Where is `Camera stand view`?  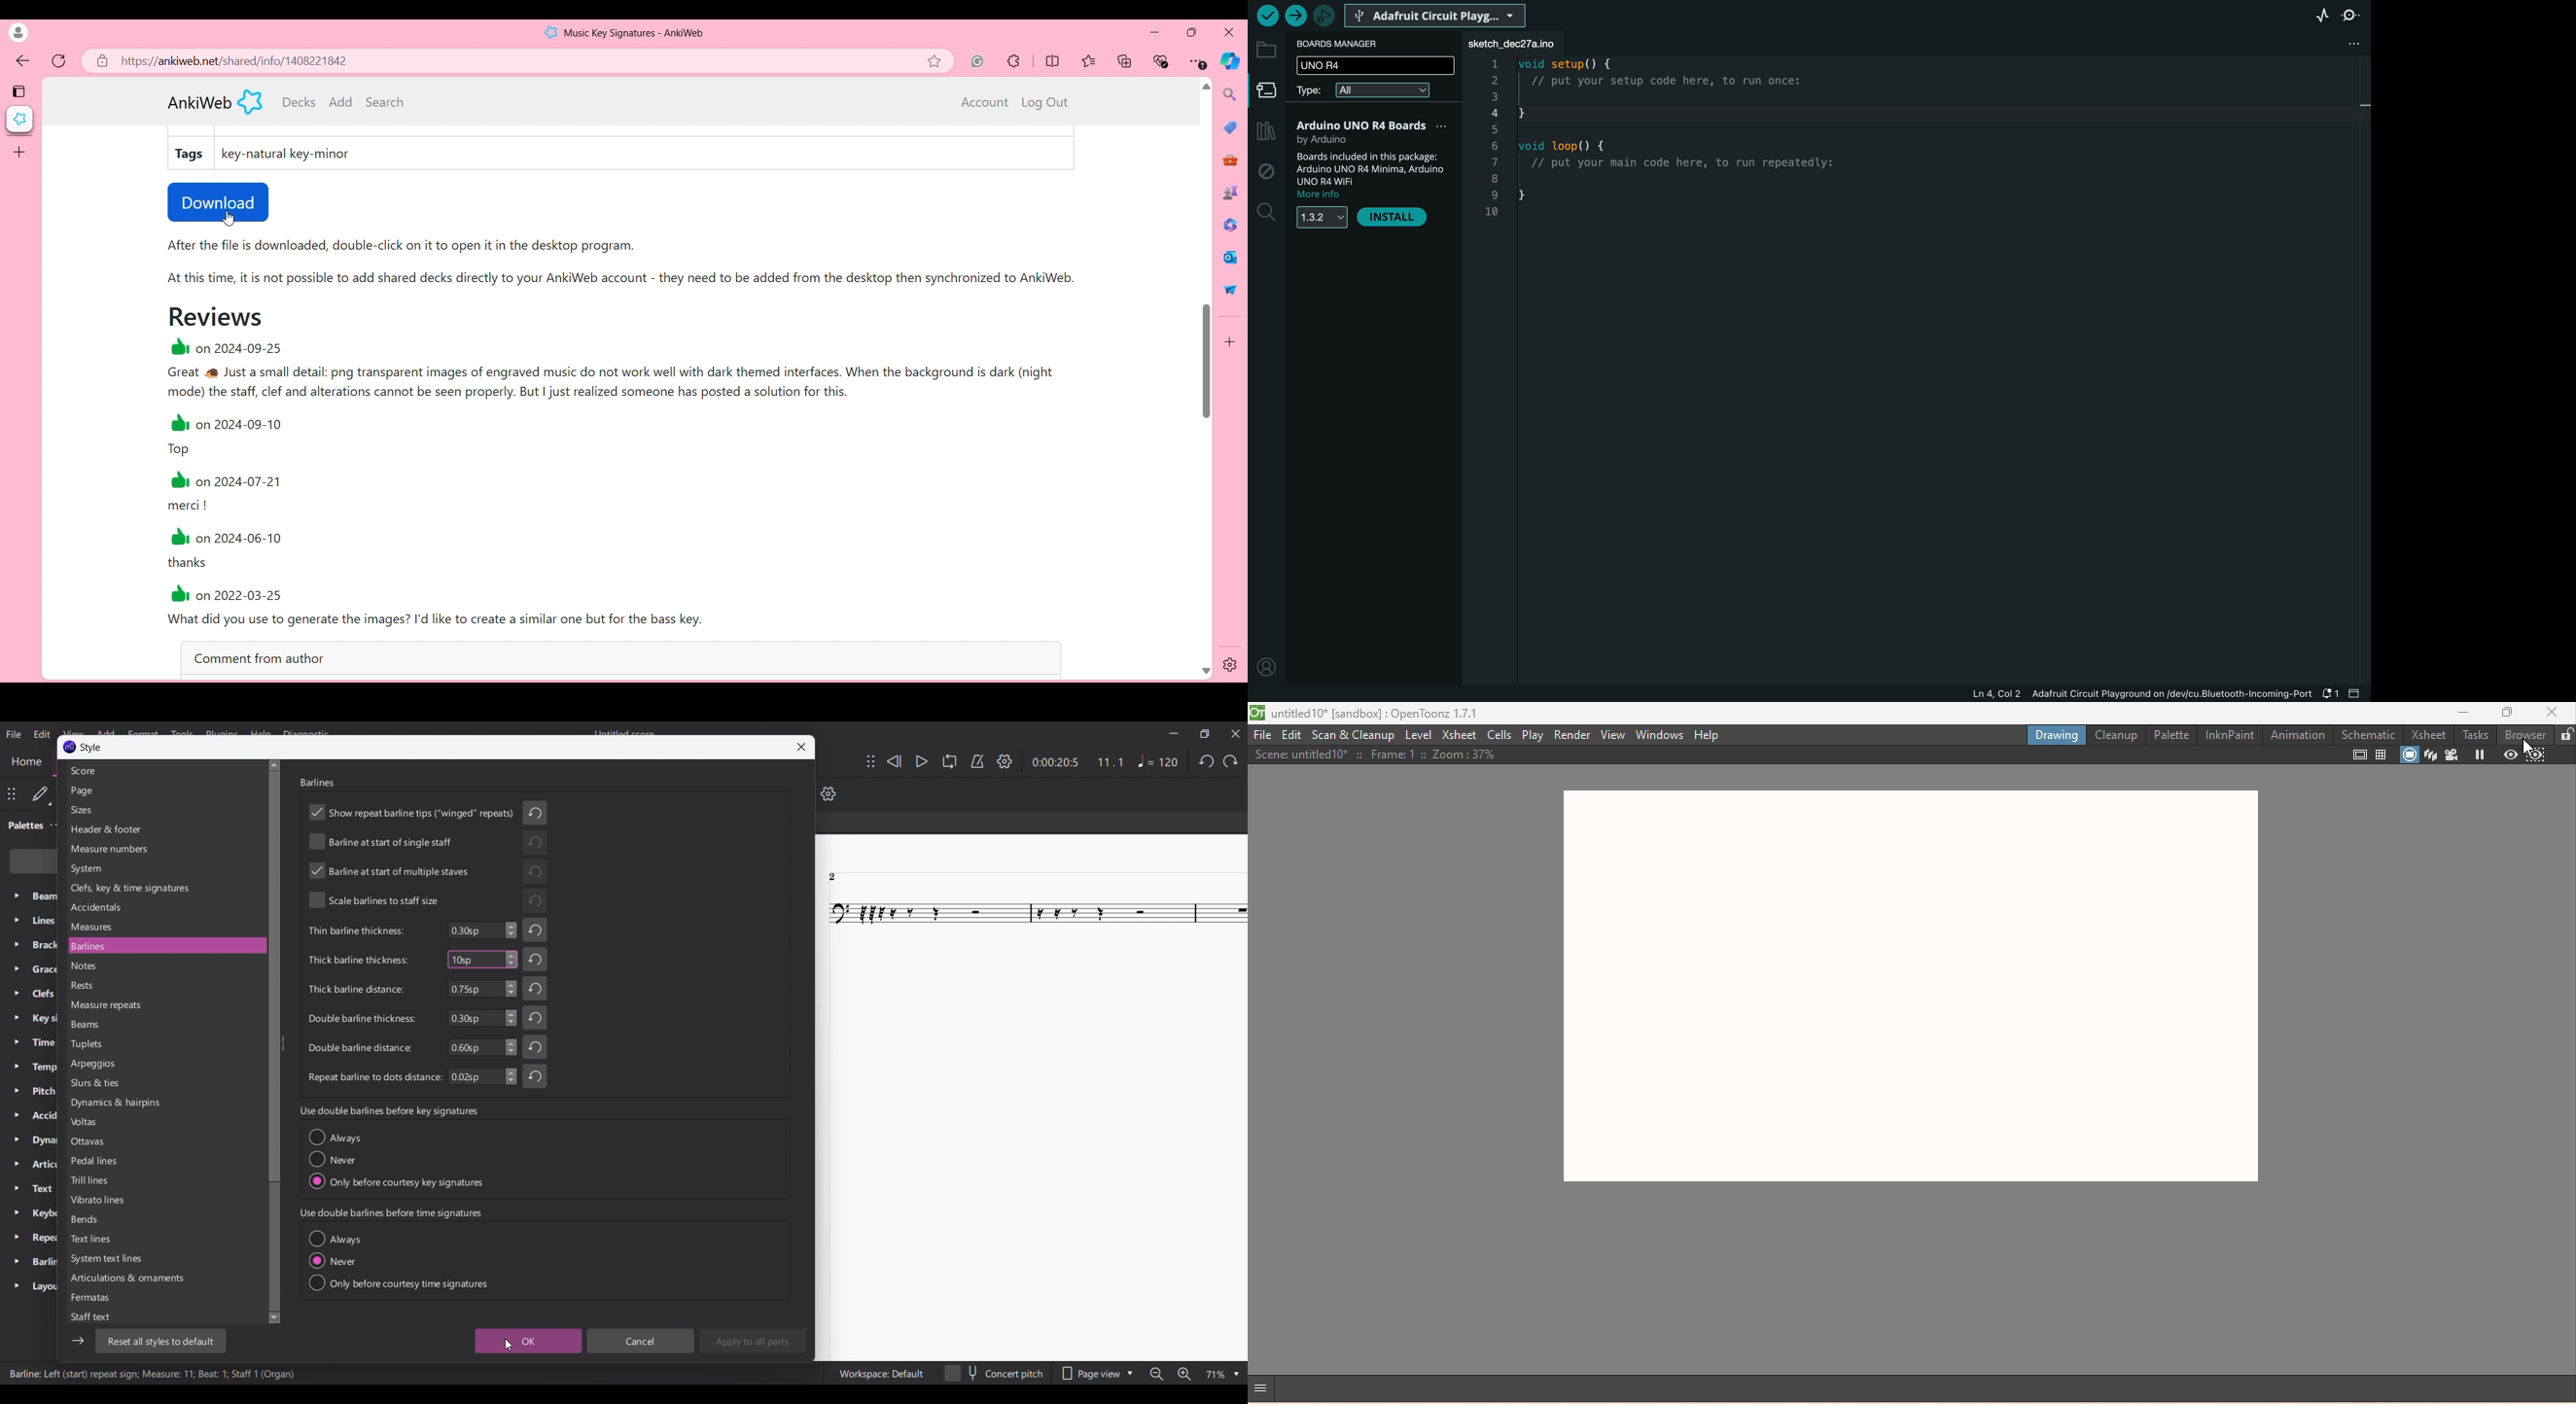
Camera stand view is located at coordinates (2408, 754).